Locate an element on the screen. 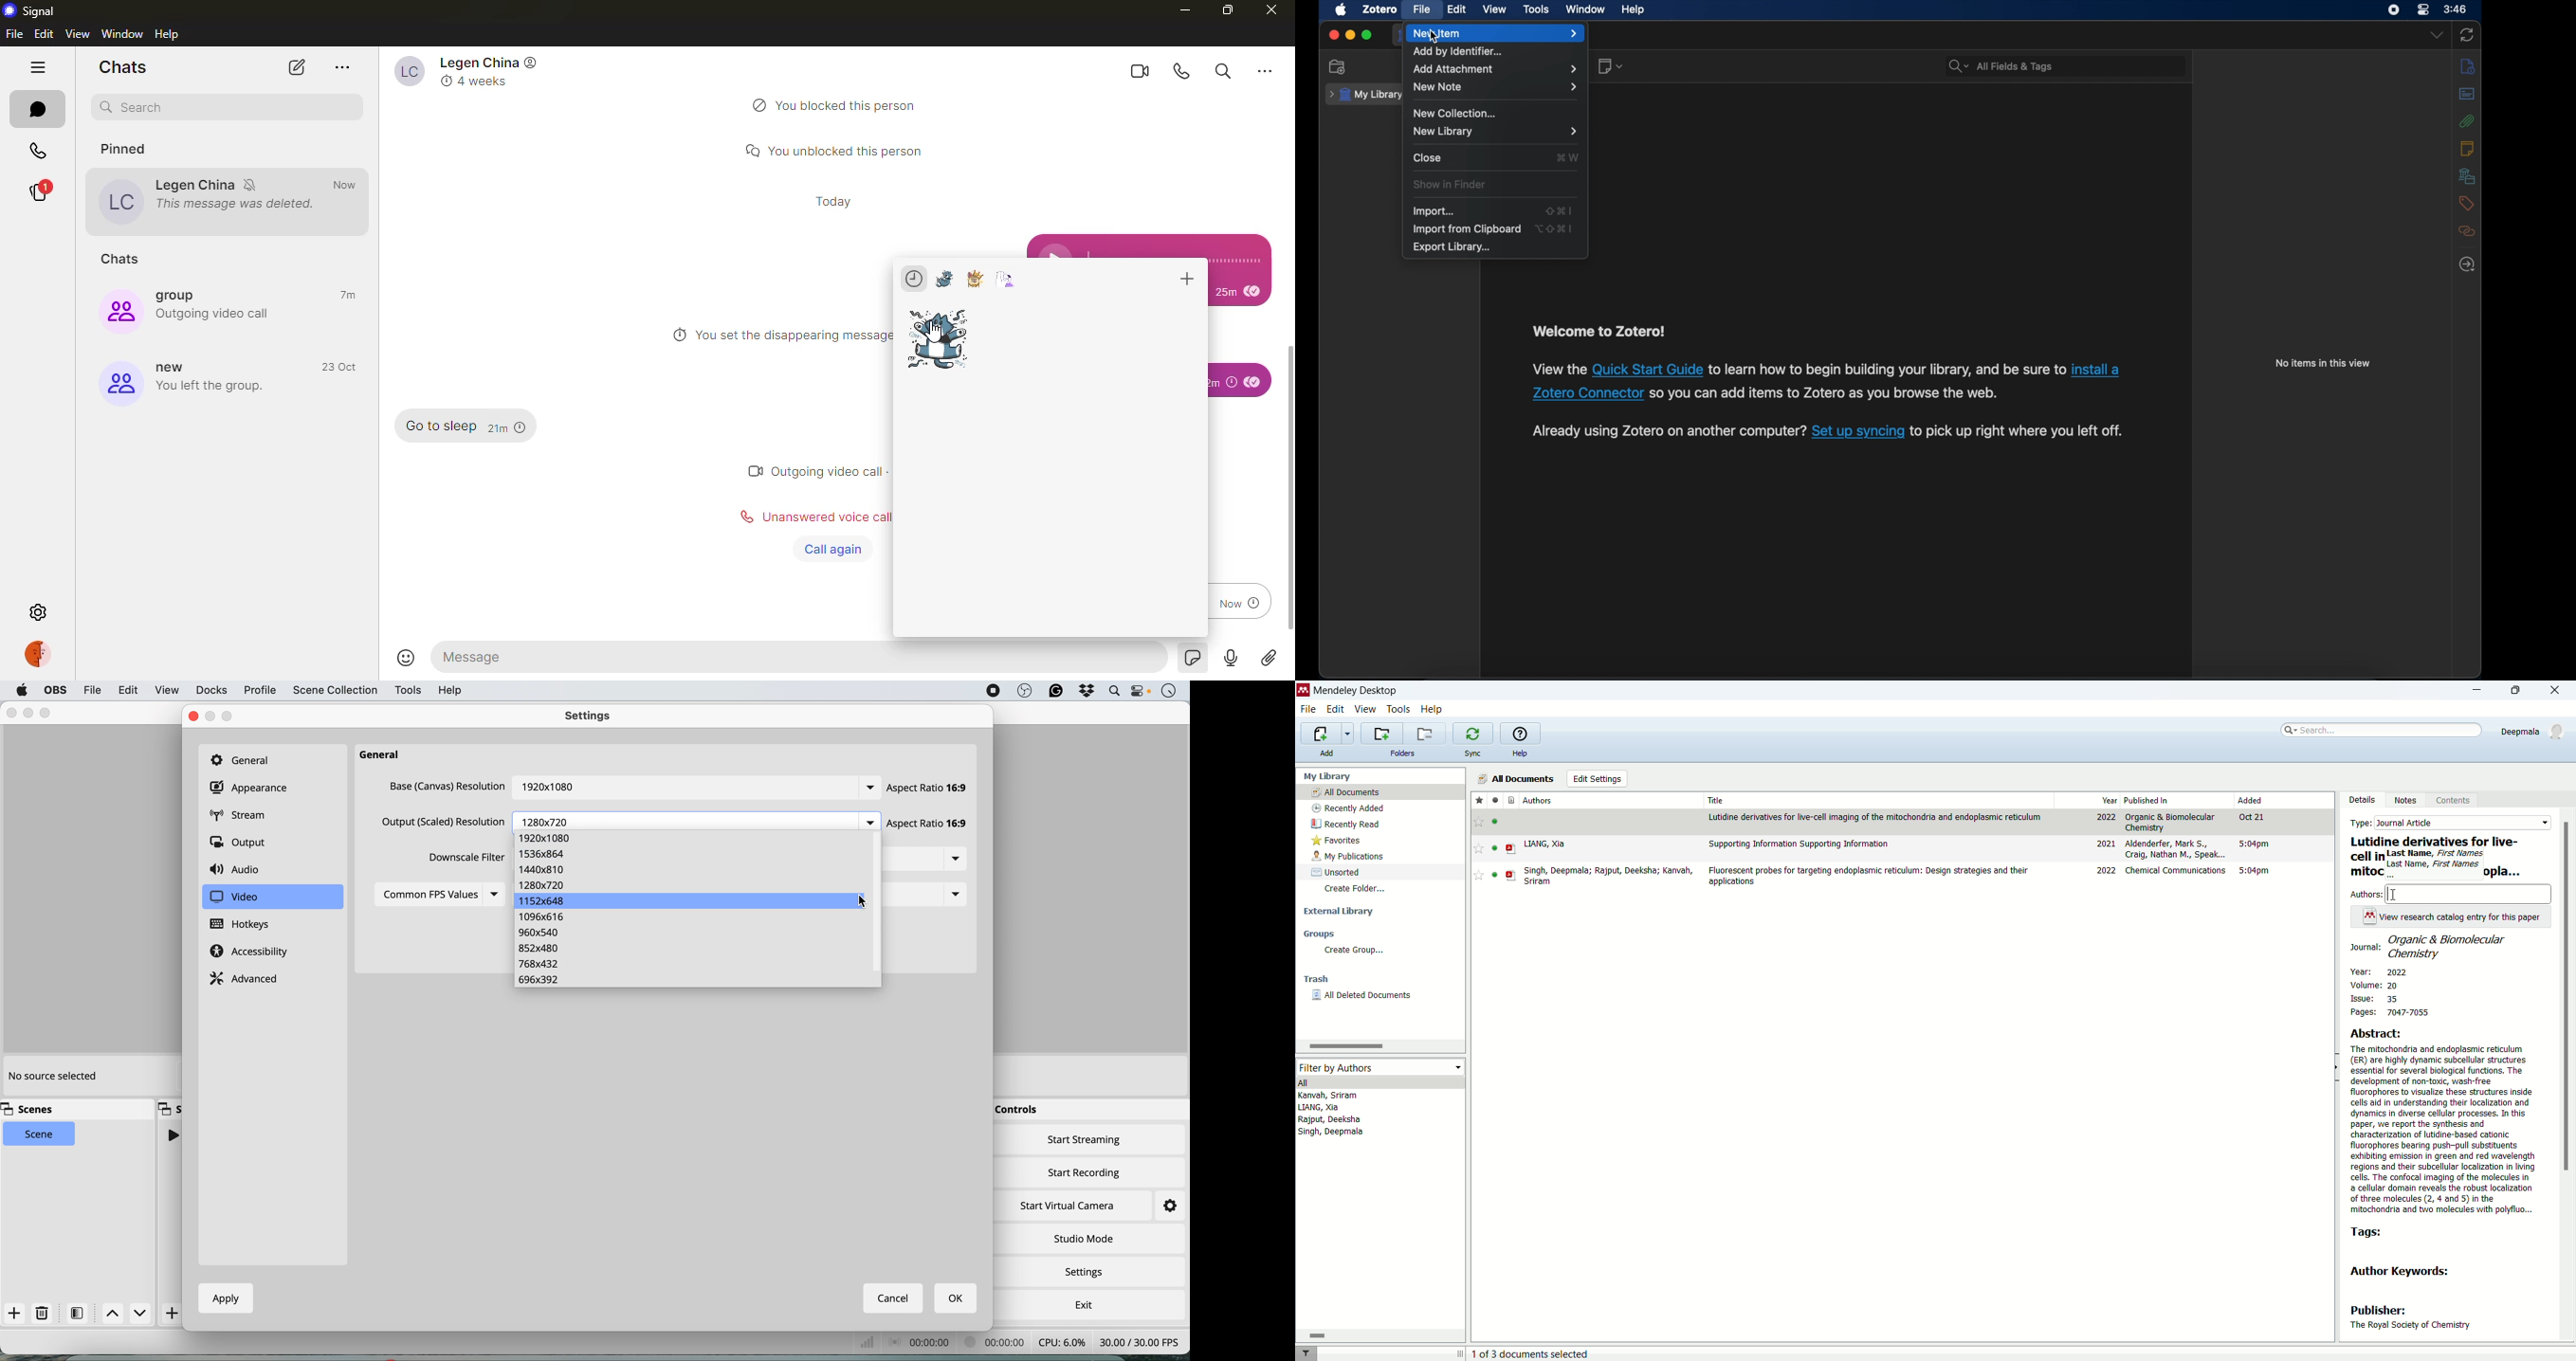 The image size is (2576, 1372). cancel is located at coordinates (895, 1298).